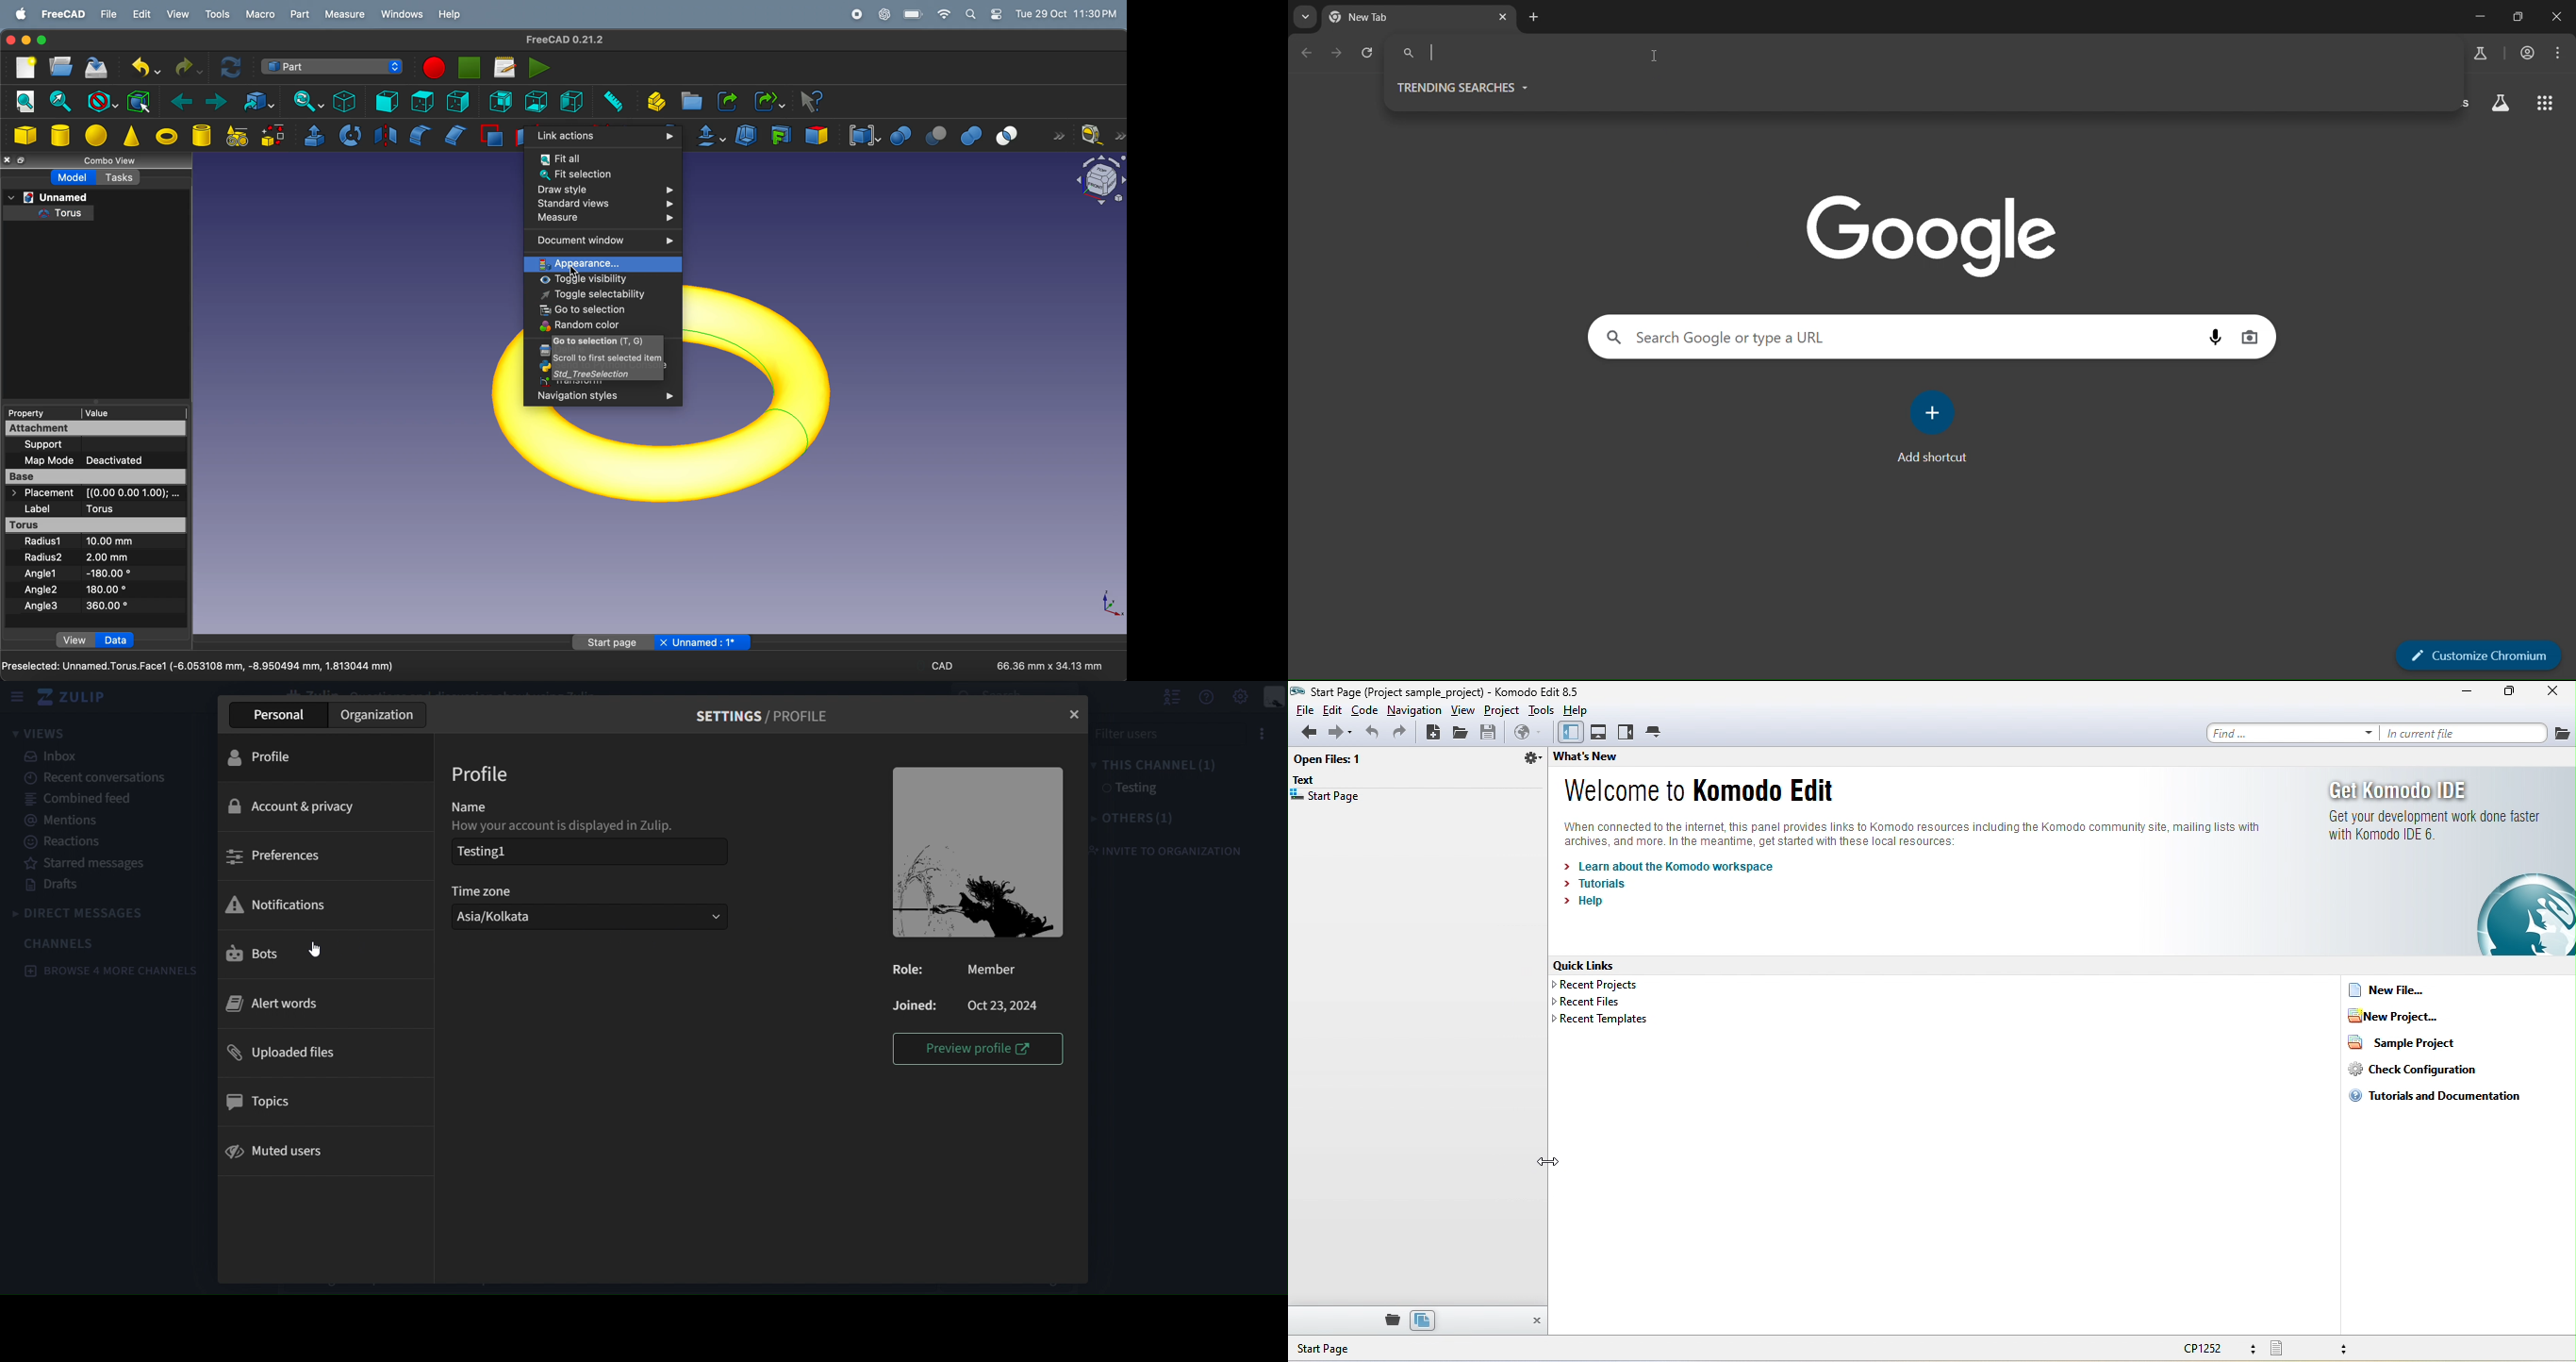 The height and width of the screenshot is (1372, 2576). I want to click on measure distance, so click(610, 102).